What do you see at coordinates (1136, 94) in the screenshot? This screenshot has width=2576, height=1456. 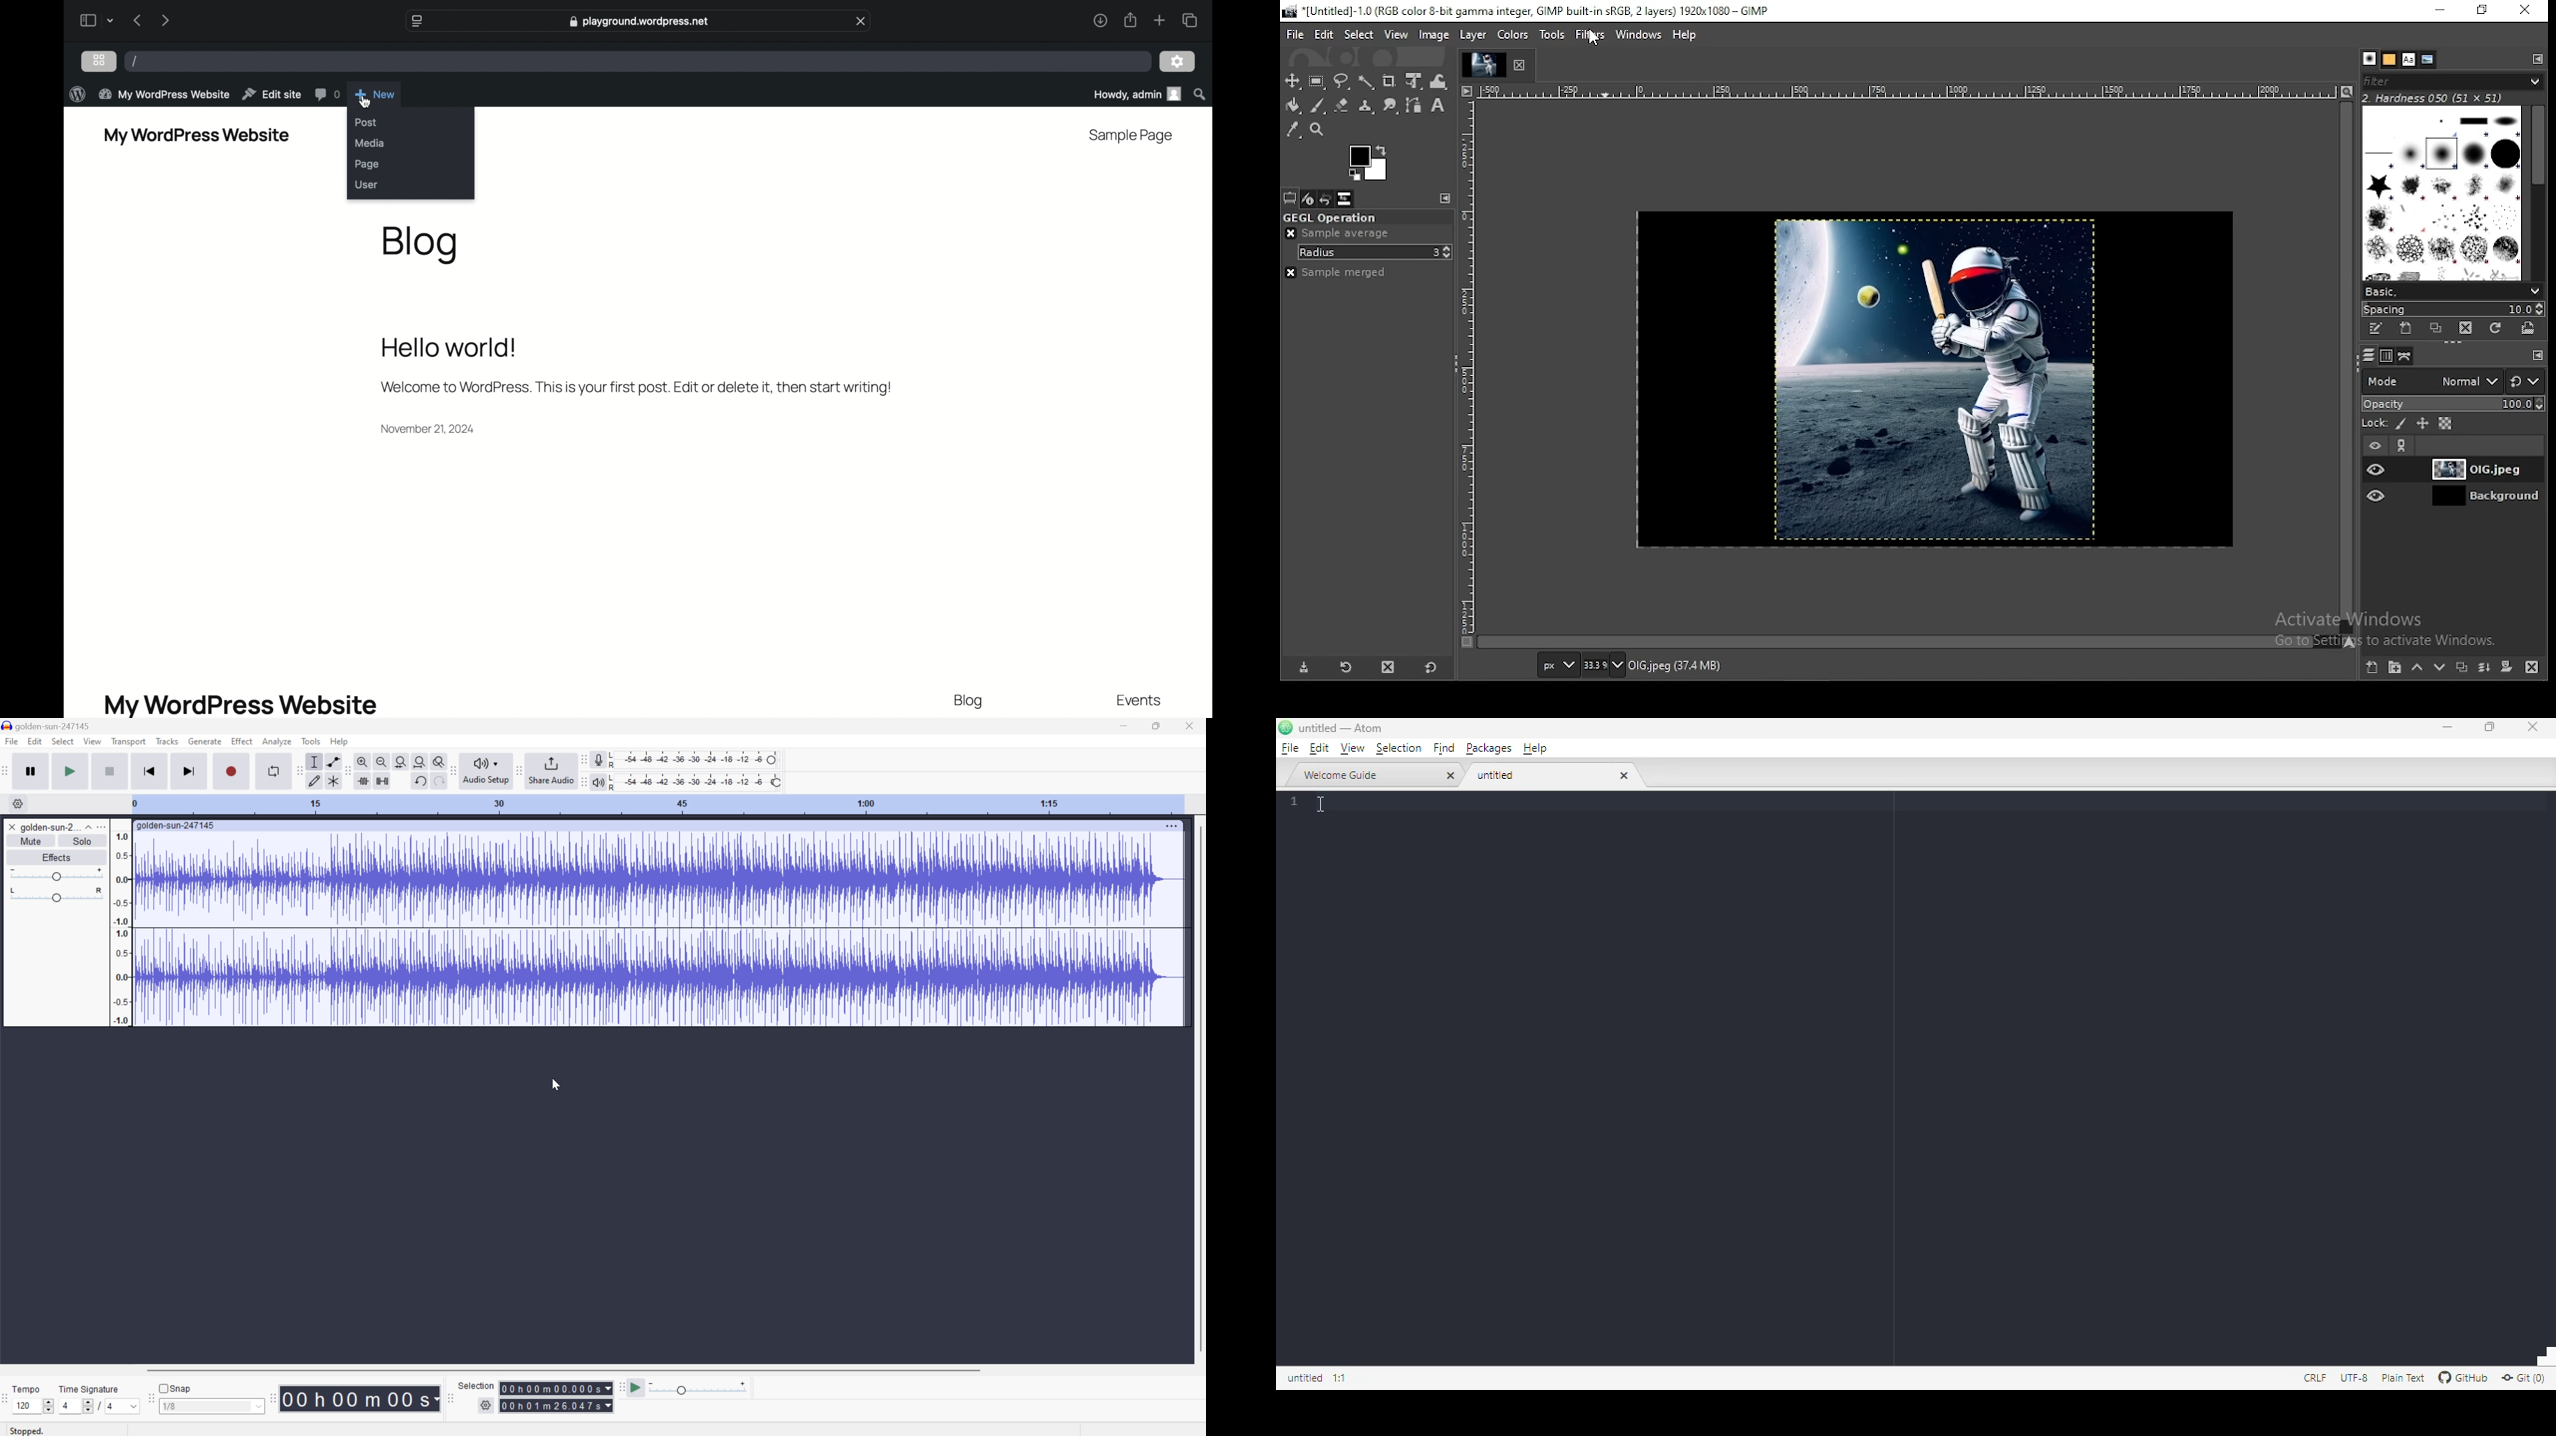 I see `howdy, admin` at bounding box center [1136, 94].